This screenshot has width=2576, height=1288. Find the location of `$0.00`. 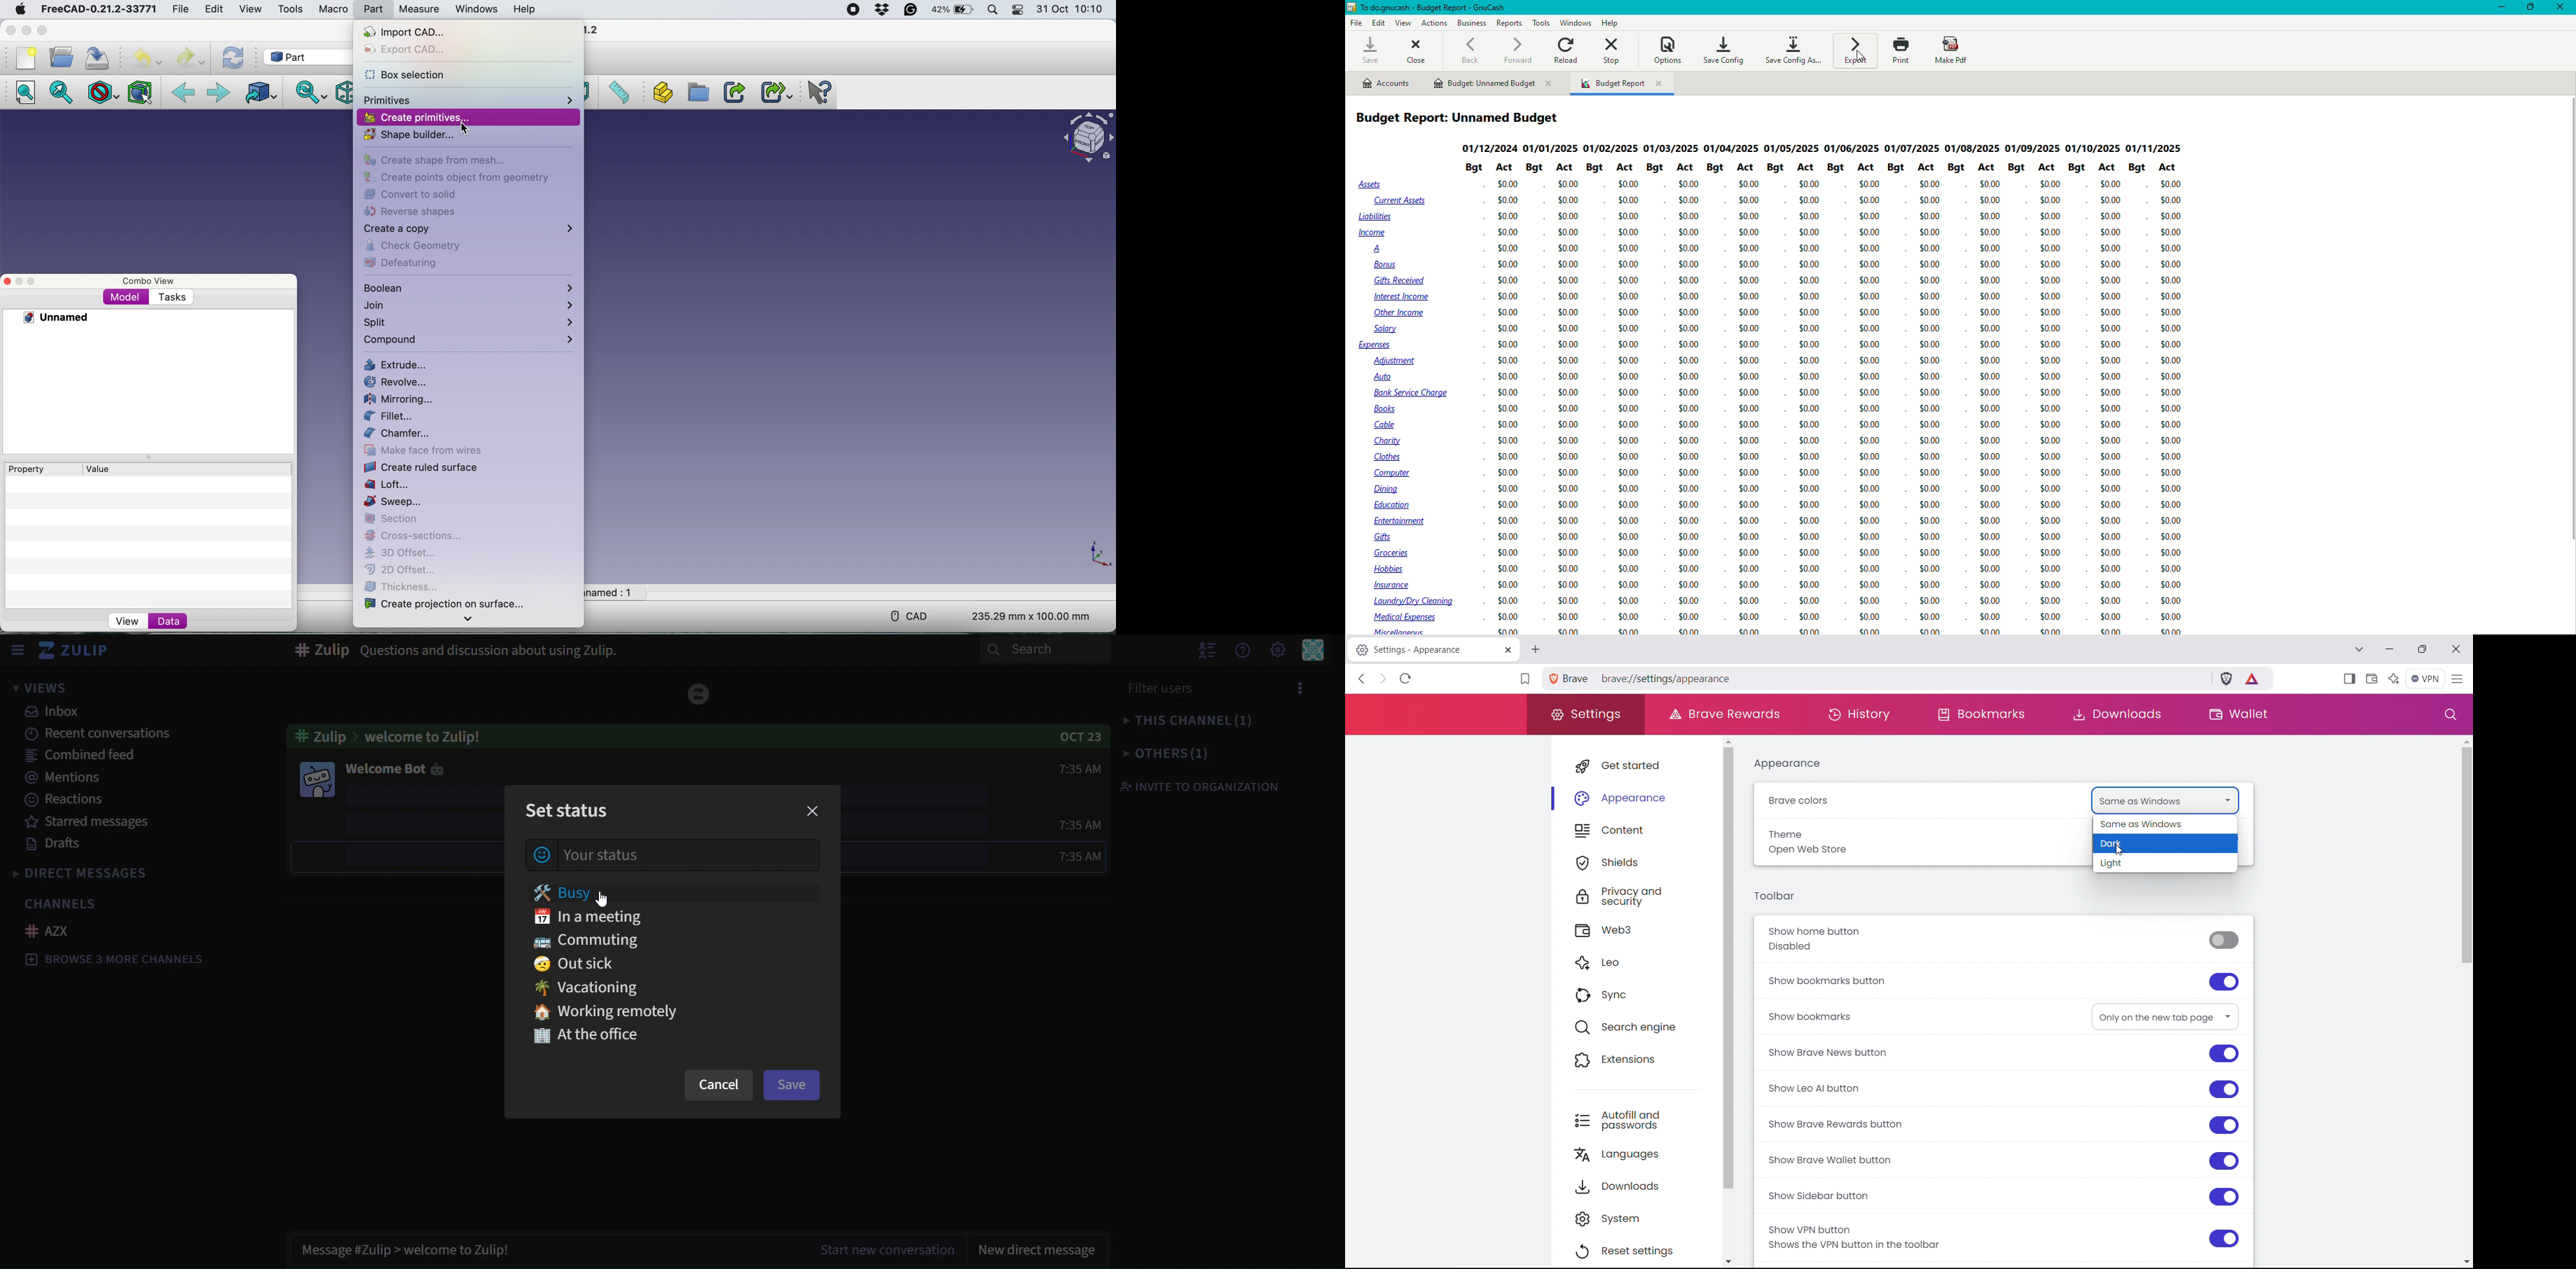

$0.00 is located at coordinates (1871, 217).